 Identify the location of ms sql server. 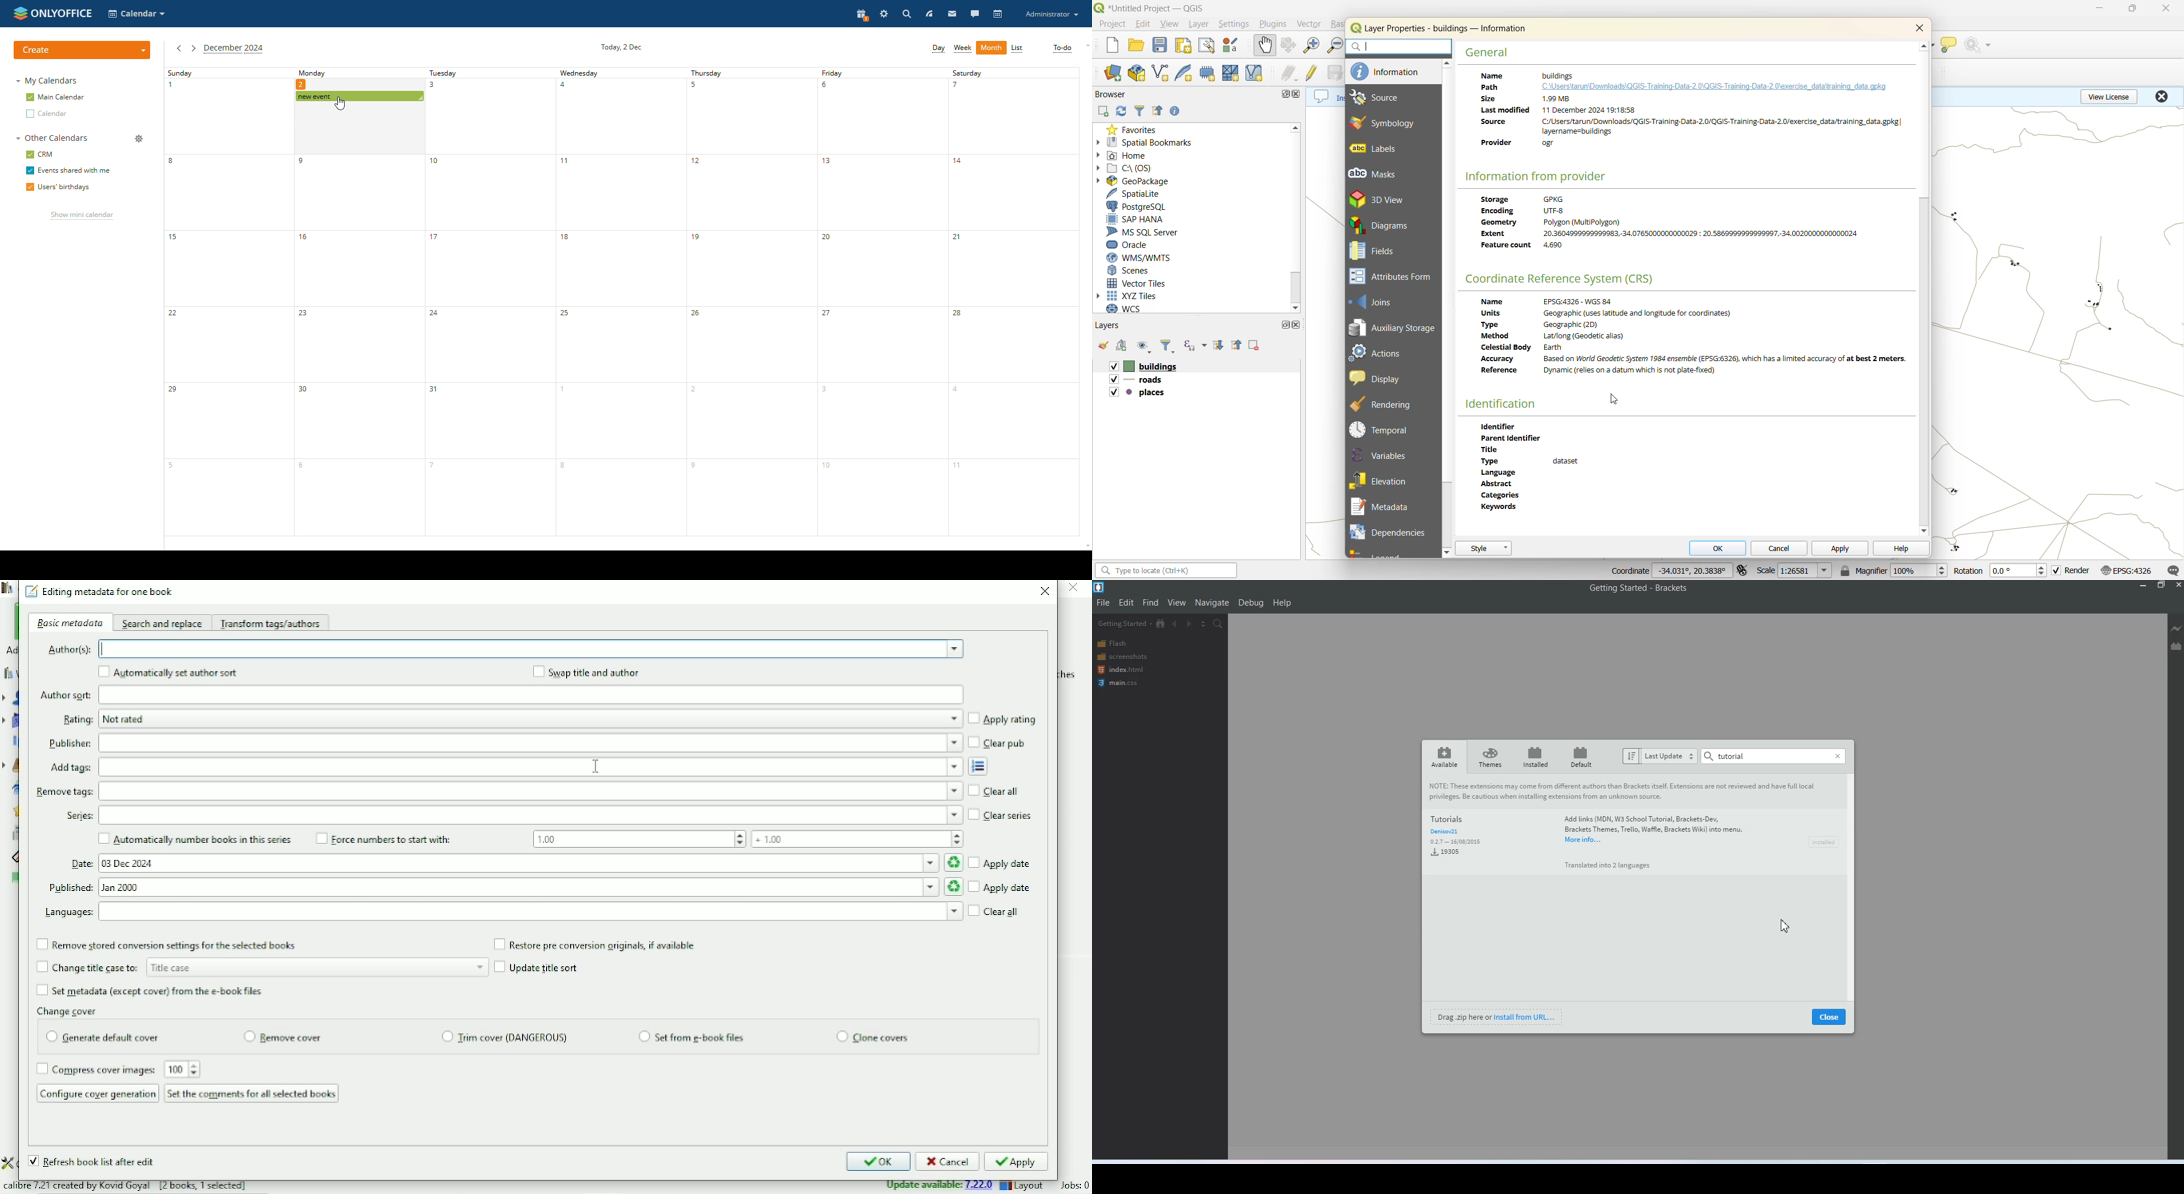
(1142, 232).